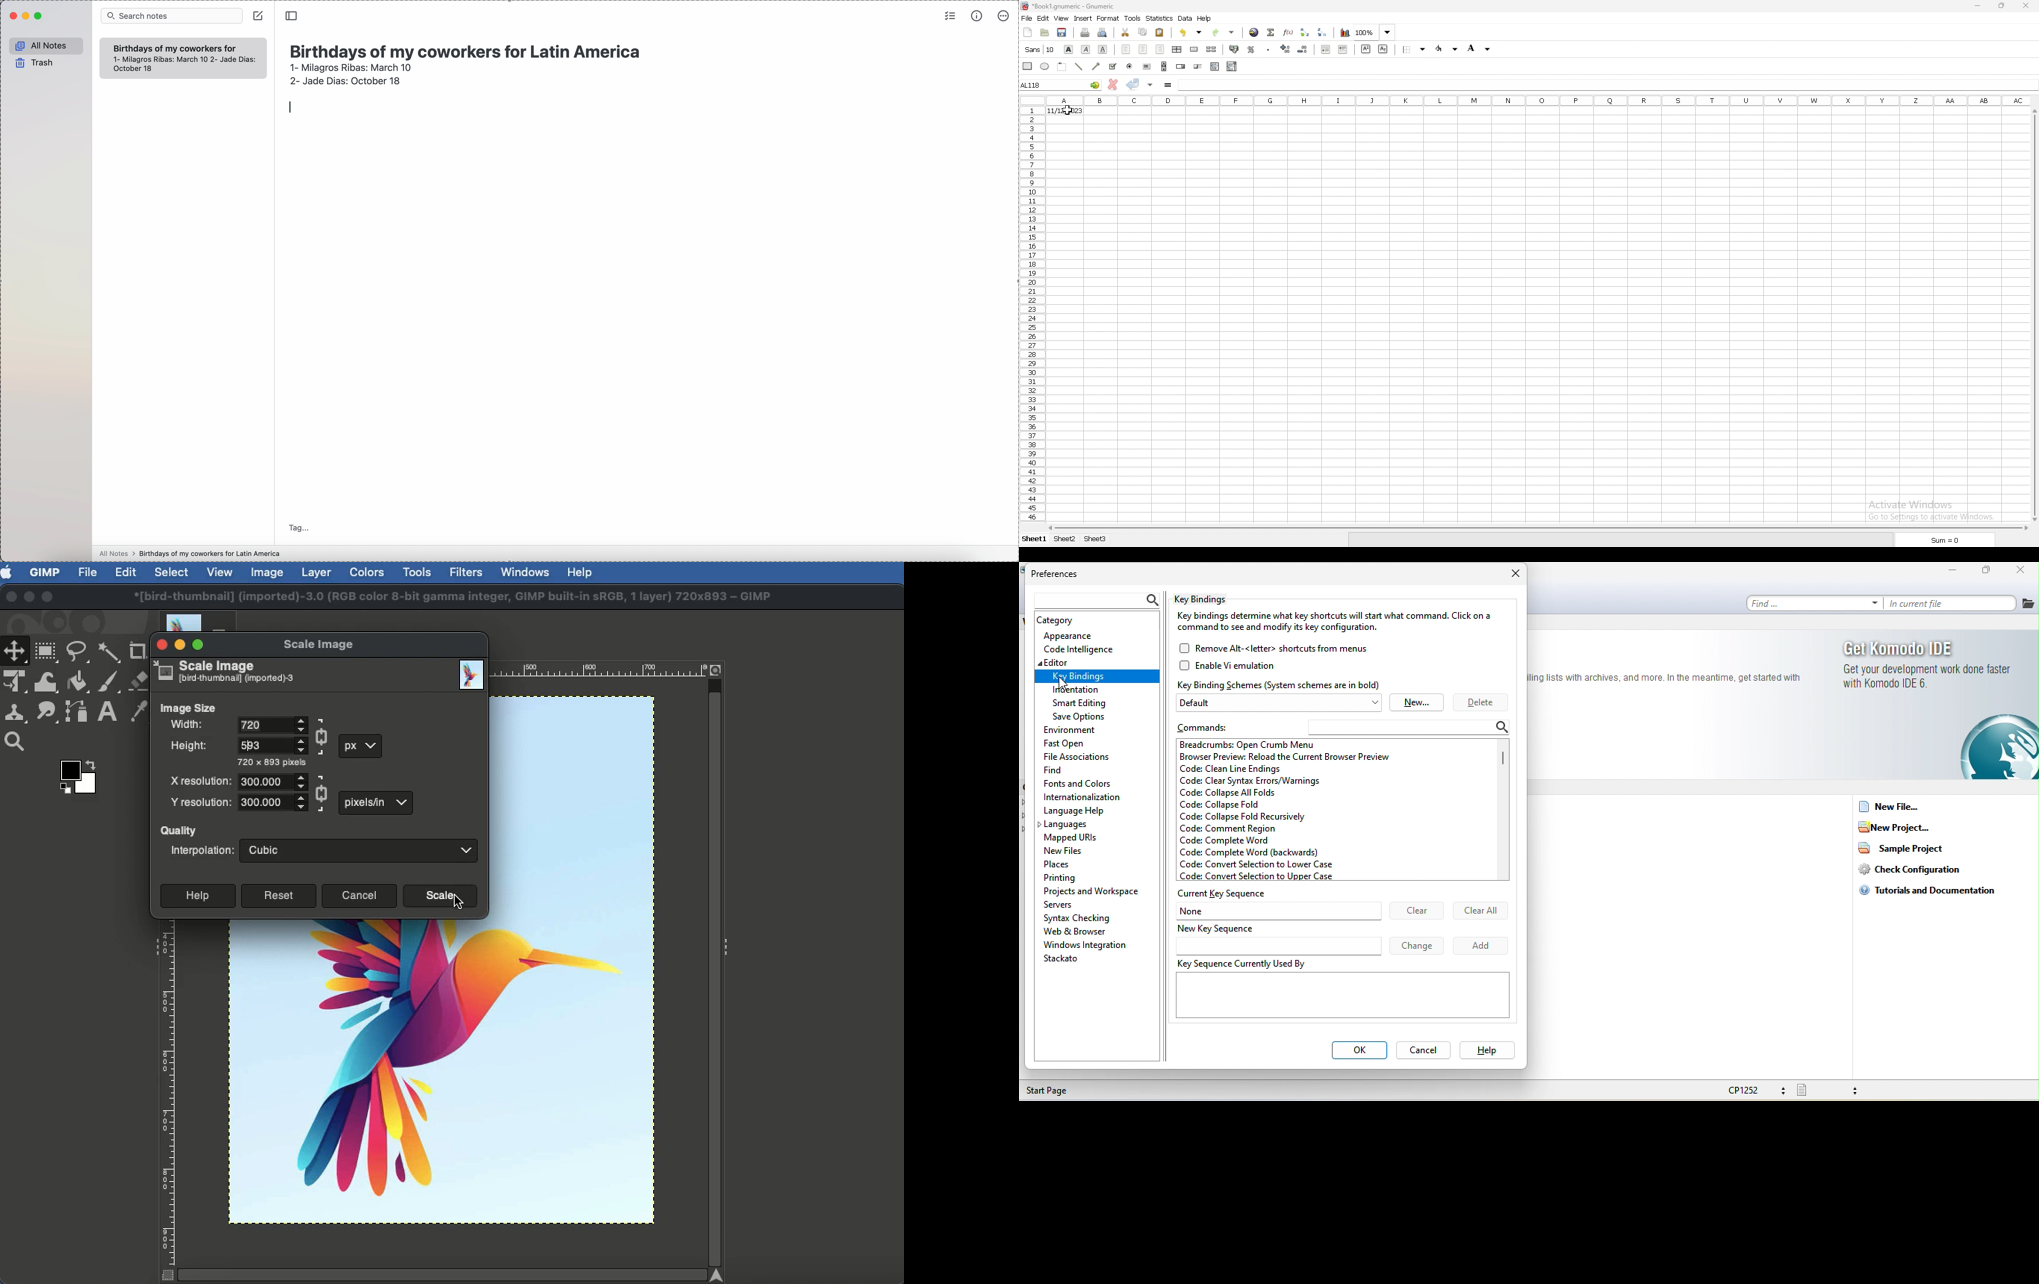 The height and width of the screenshot is (1288, 2044). Describe the element at coordinates (1486, 1050) in the screenshot. I see `help` at that location.